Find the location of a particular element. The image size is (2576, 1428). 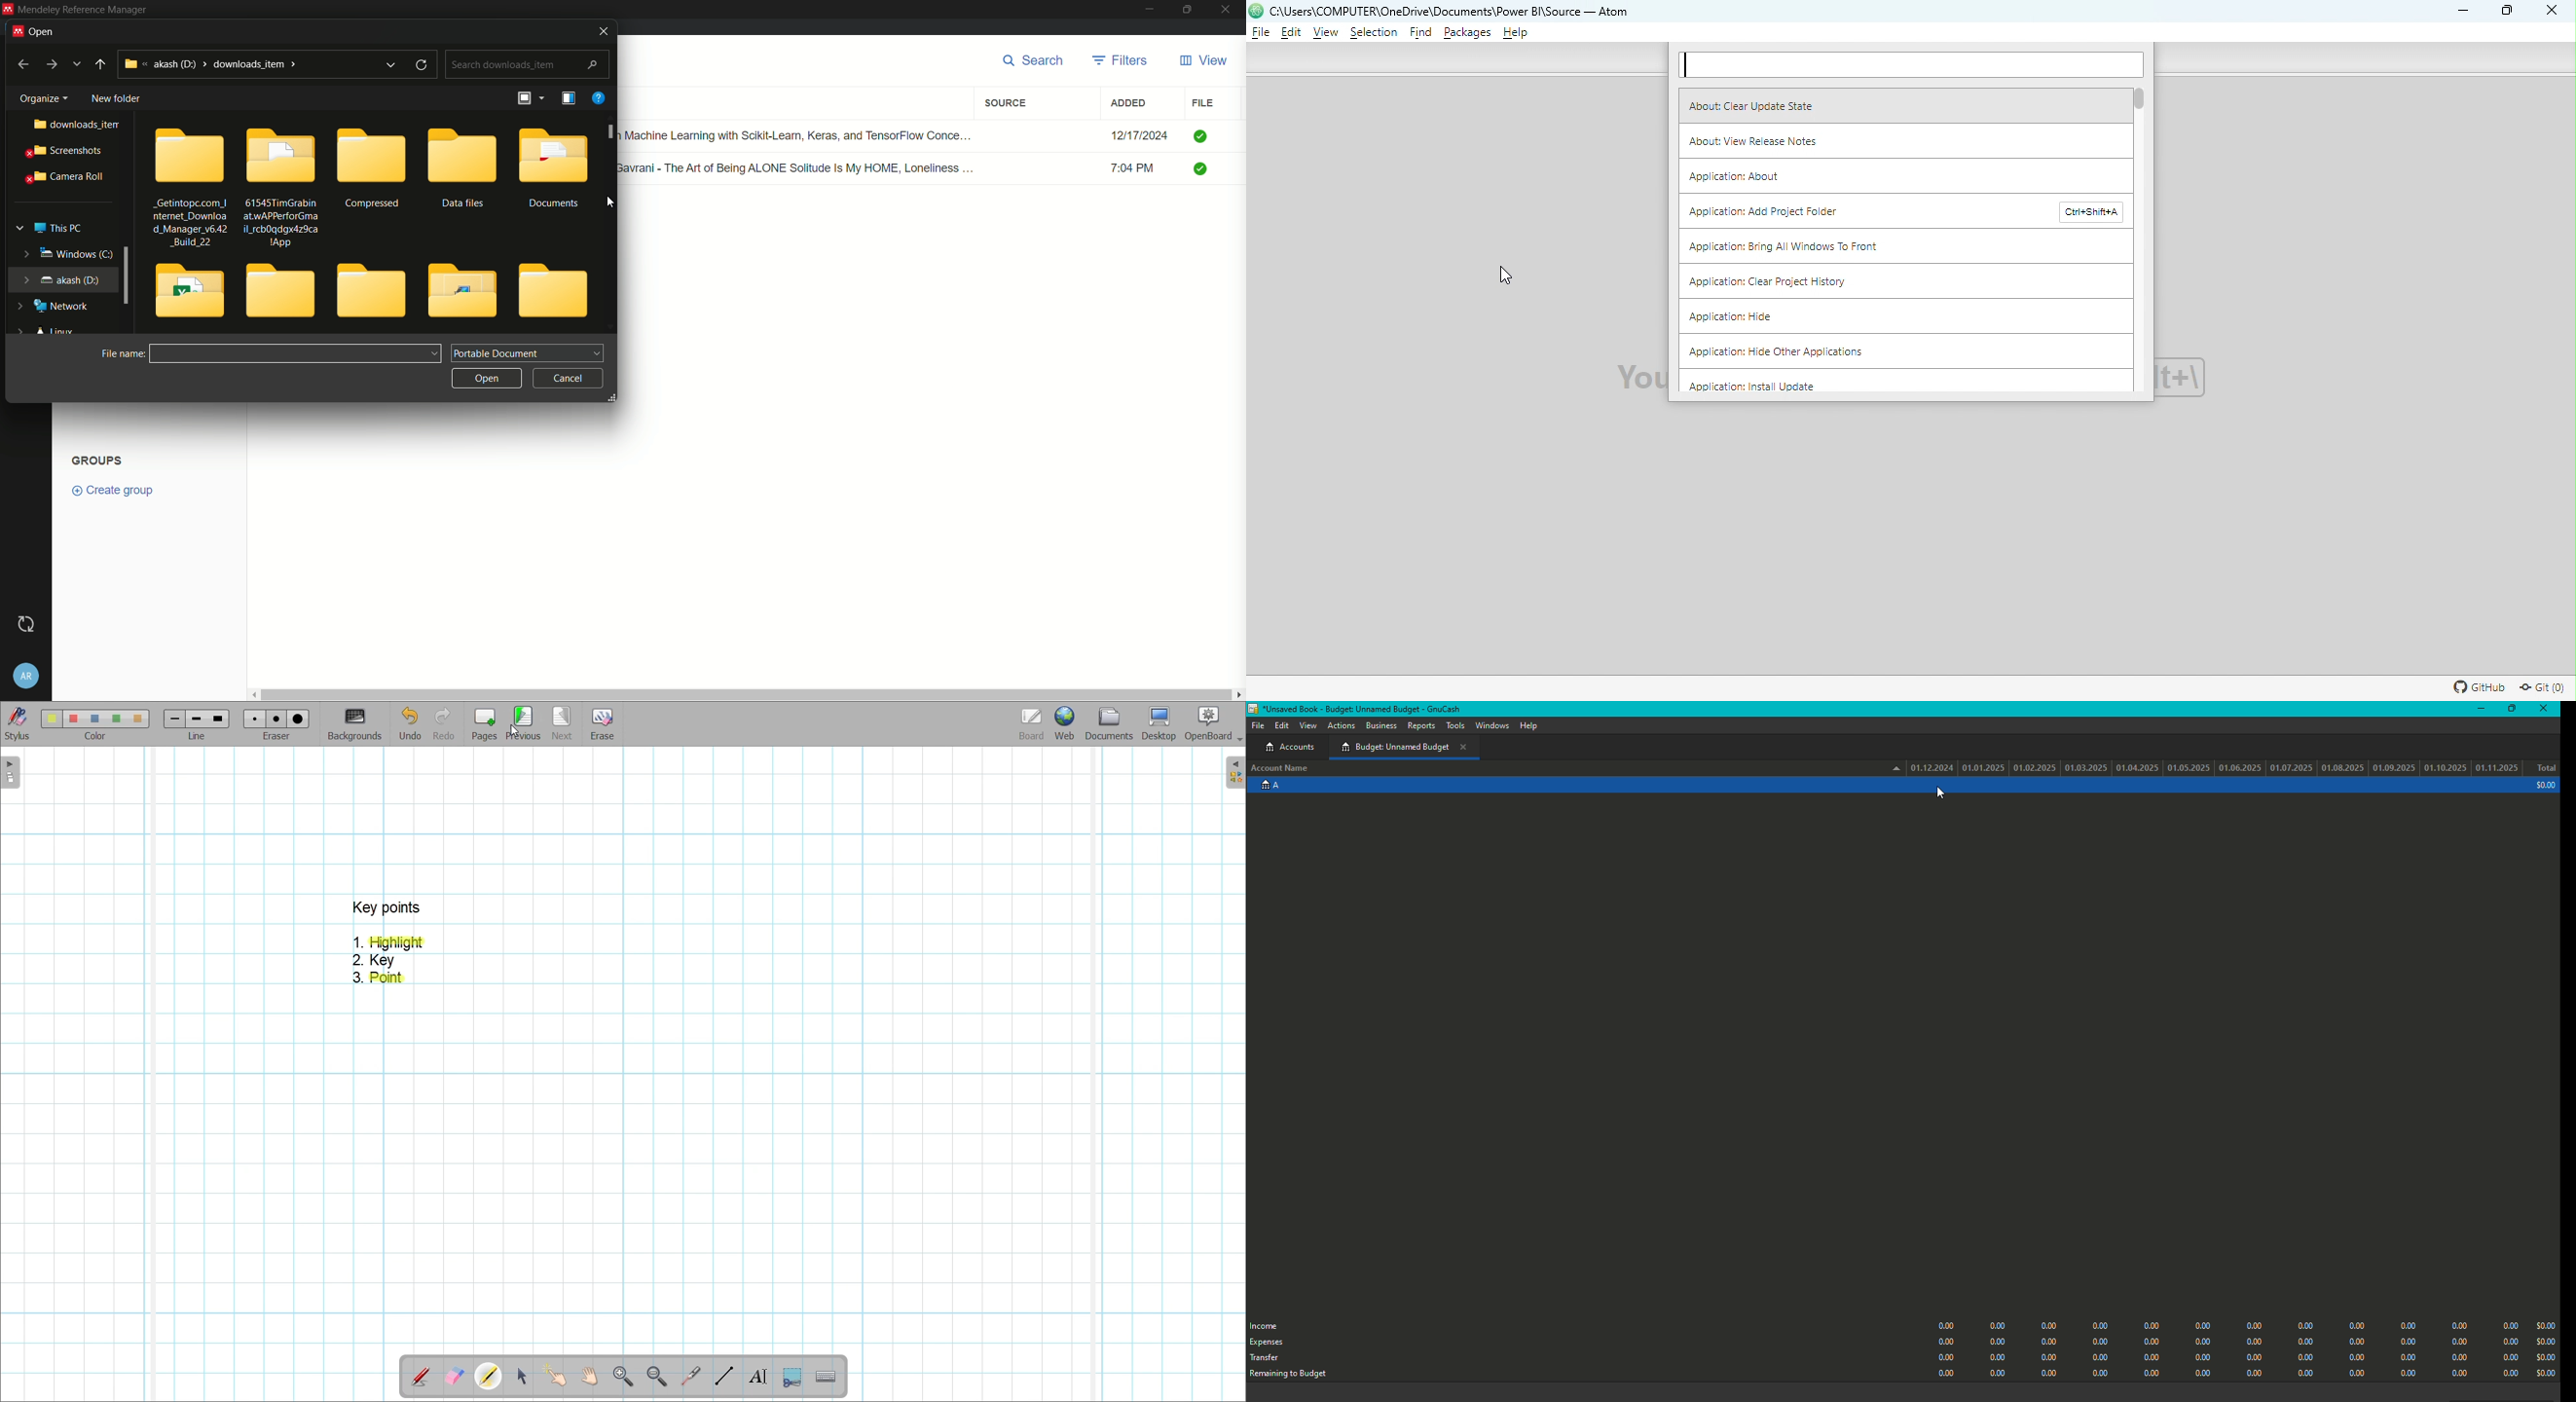

Actions is located at coordinates (1342, 727).